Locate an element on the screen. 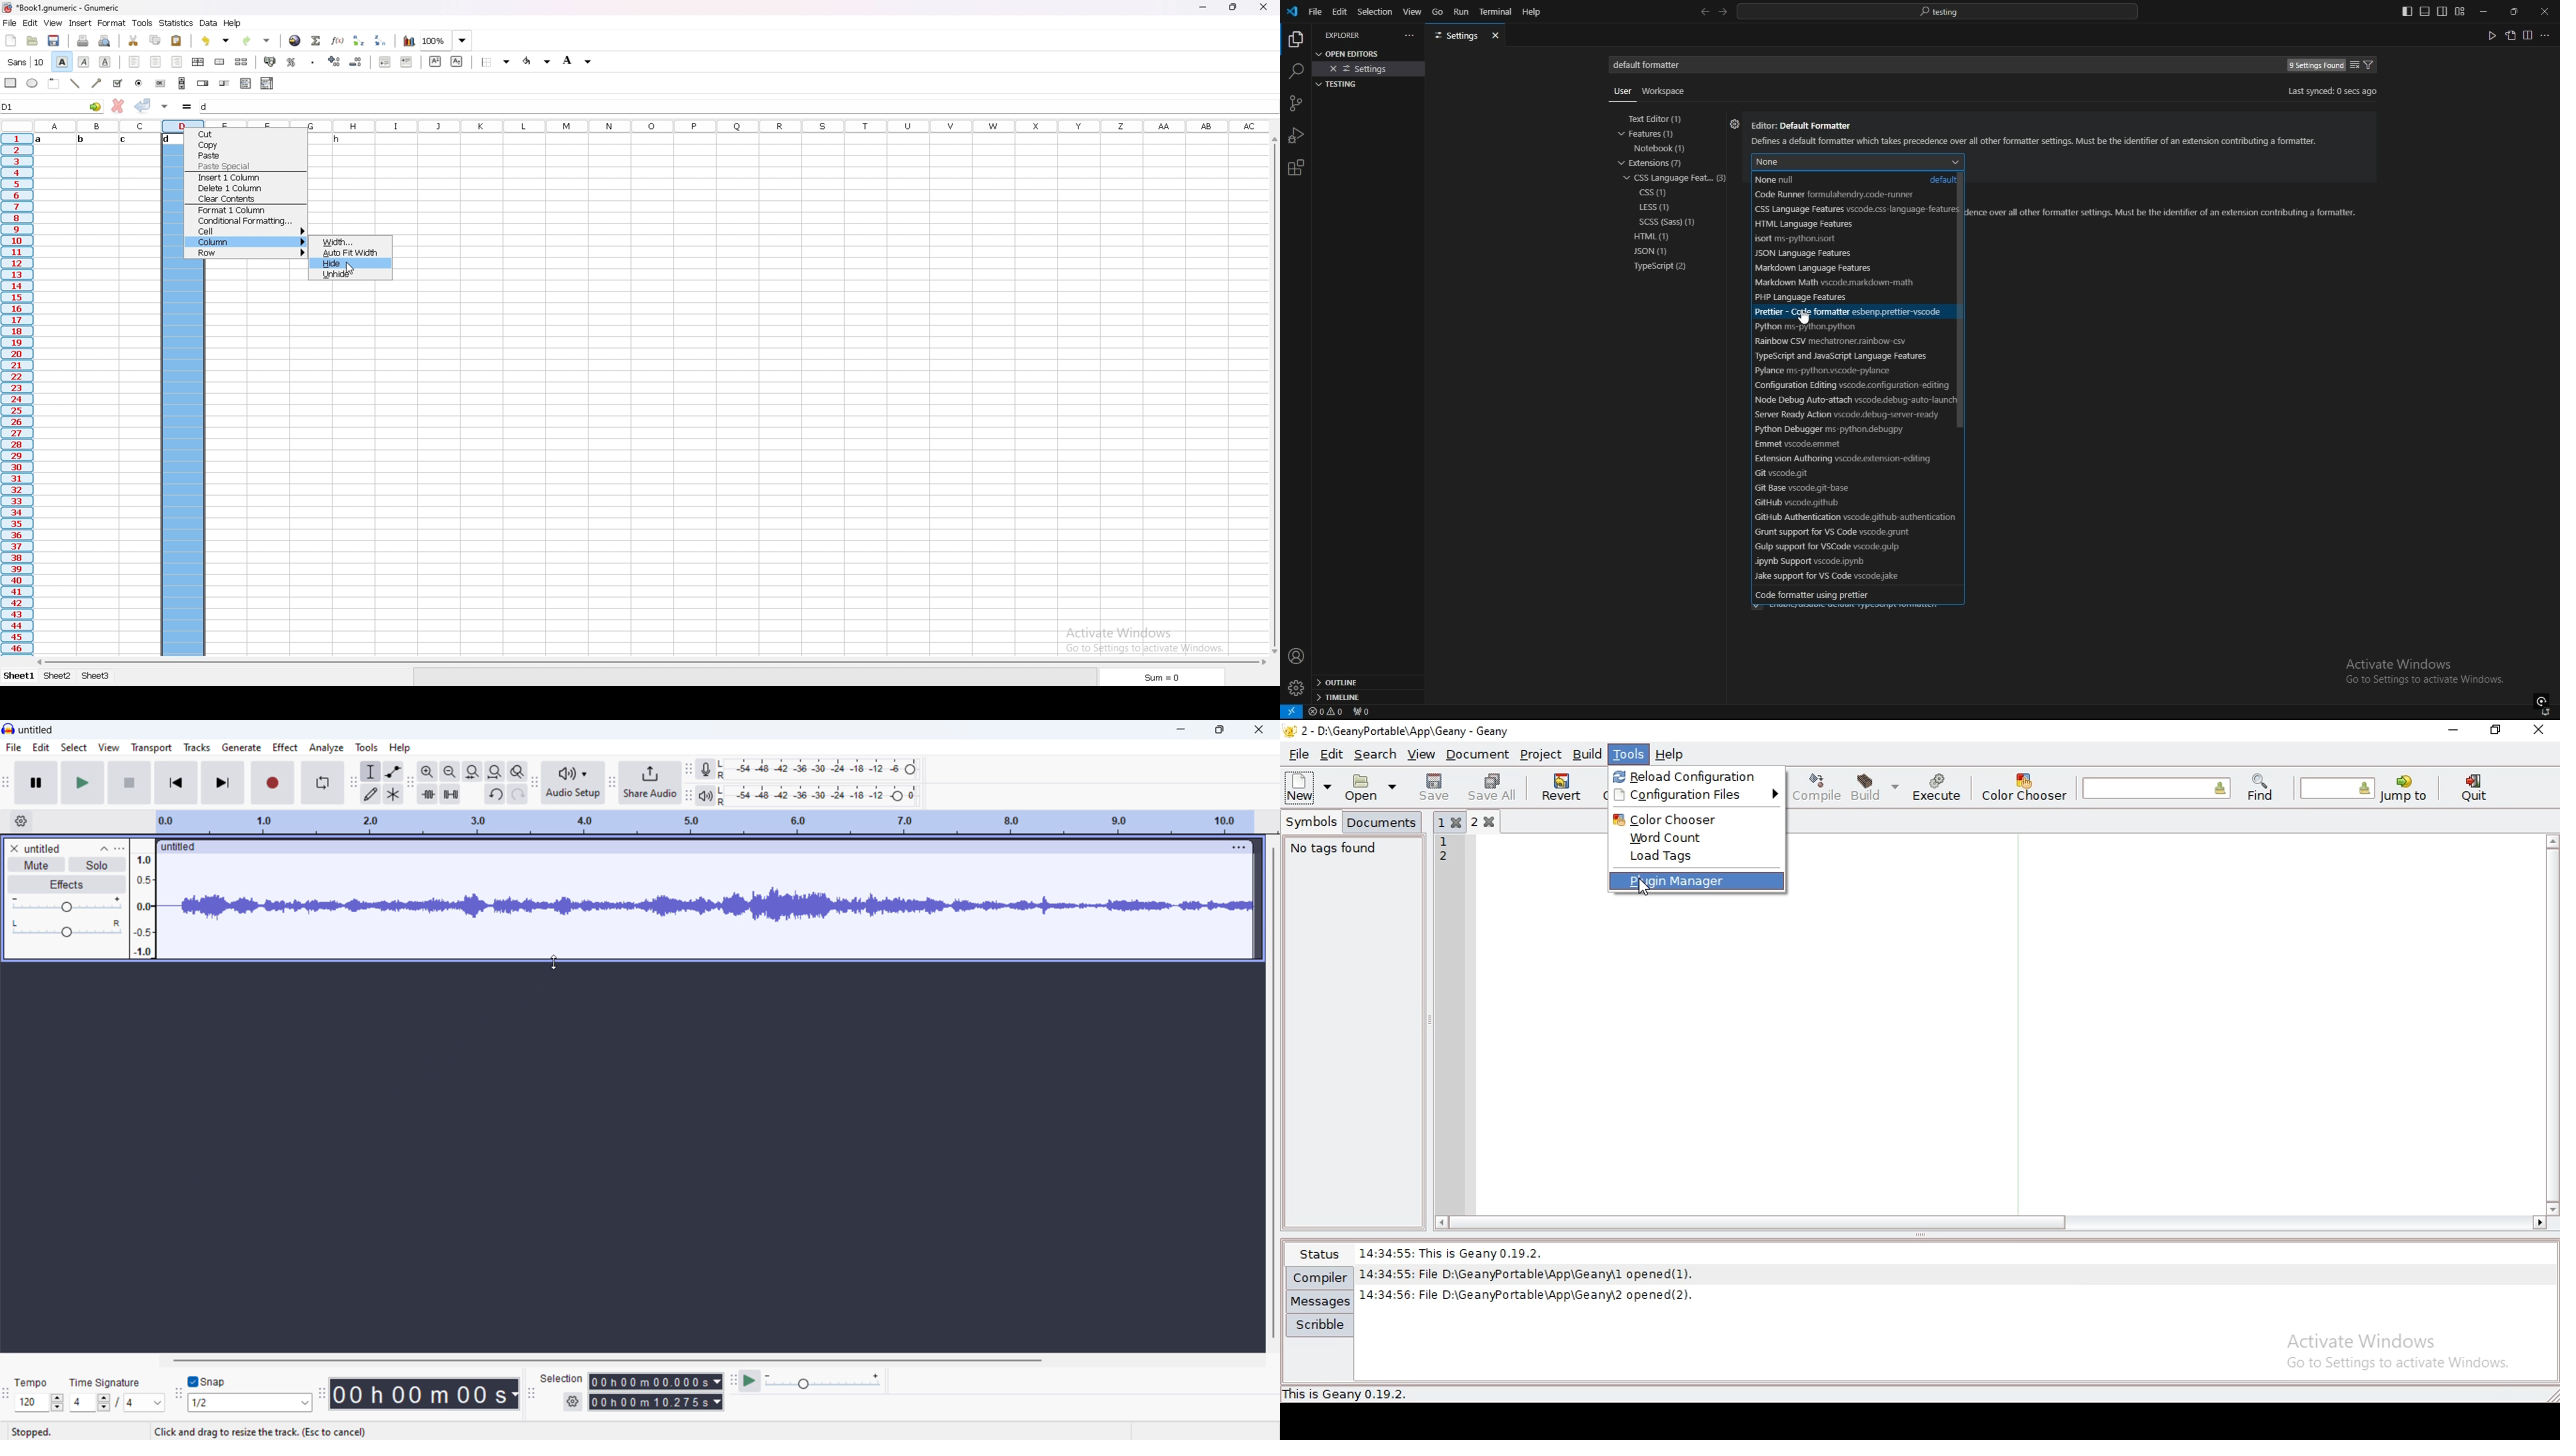 This screenshot has height=1456, width=2576. maximize is located at coordinates (1218, 729).